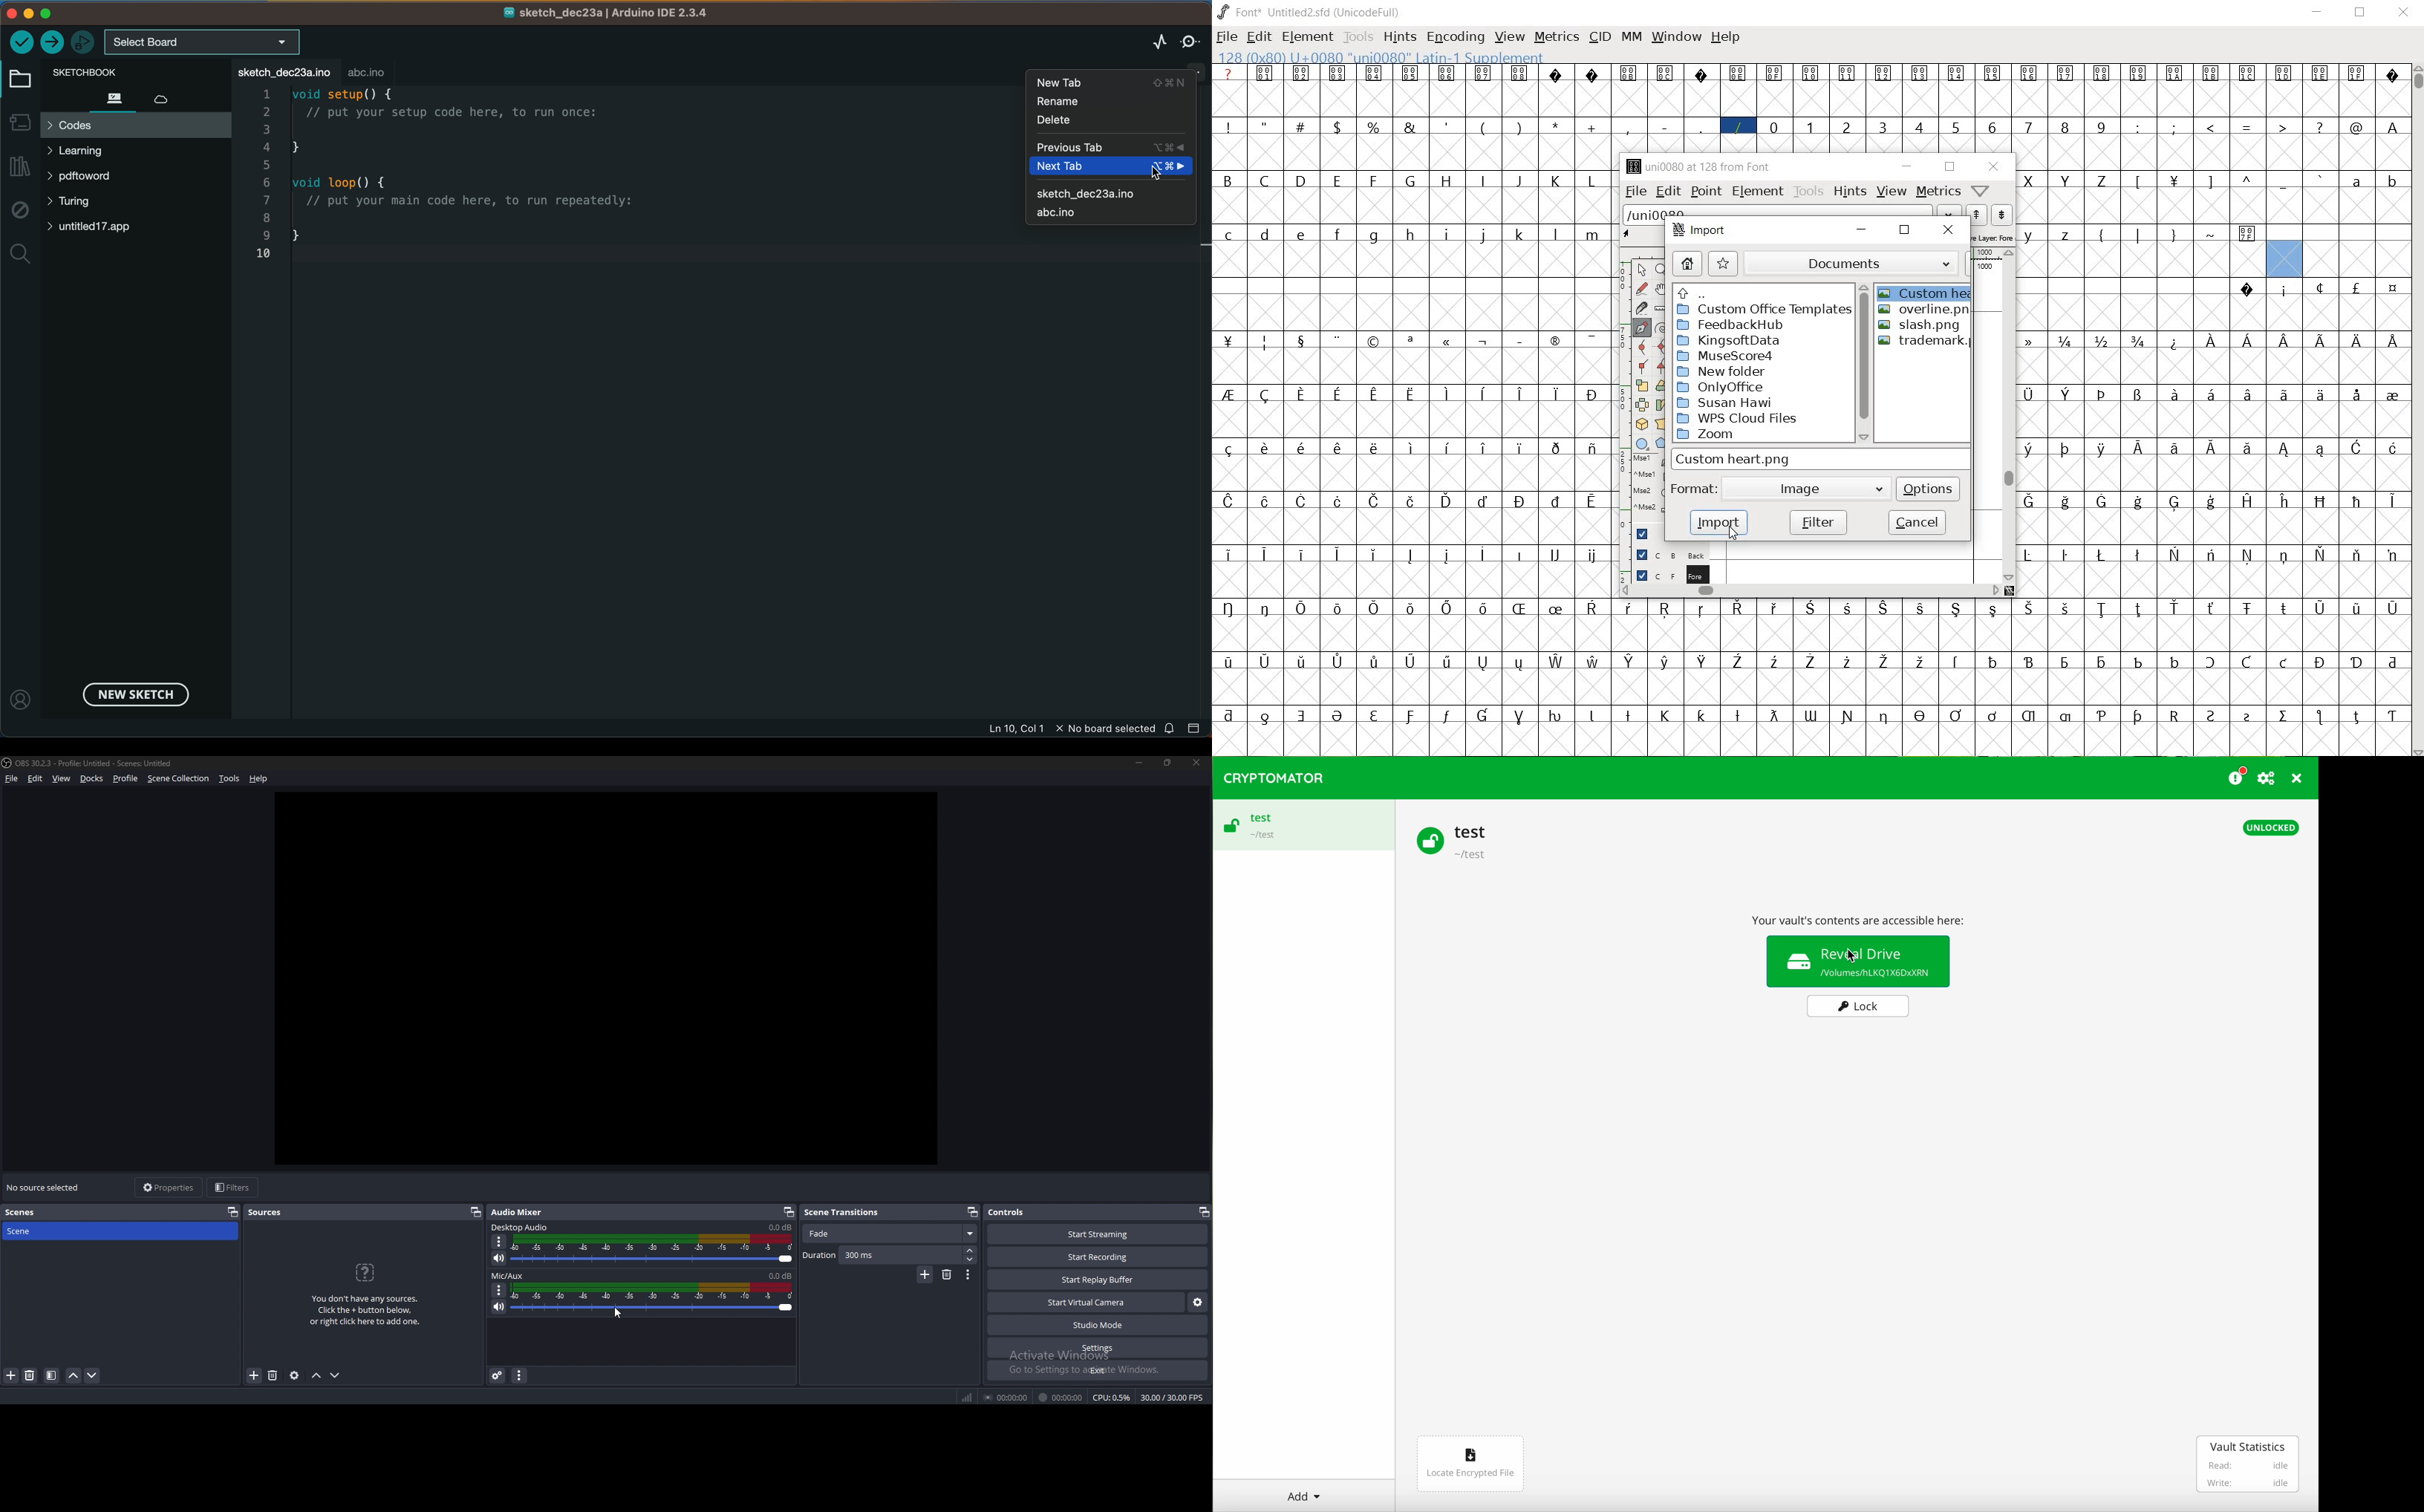  Describe the element at coordinates (2028, 127) in the screenshot. I see `glyph` at that location.